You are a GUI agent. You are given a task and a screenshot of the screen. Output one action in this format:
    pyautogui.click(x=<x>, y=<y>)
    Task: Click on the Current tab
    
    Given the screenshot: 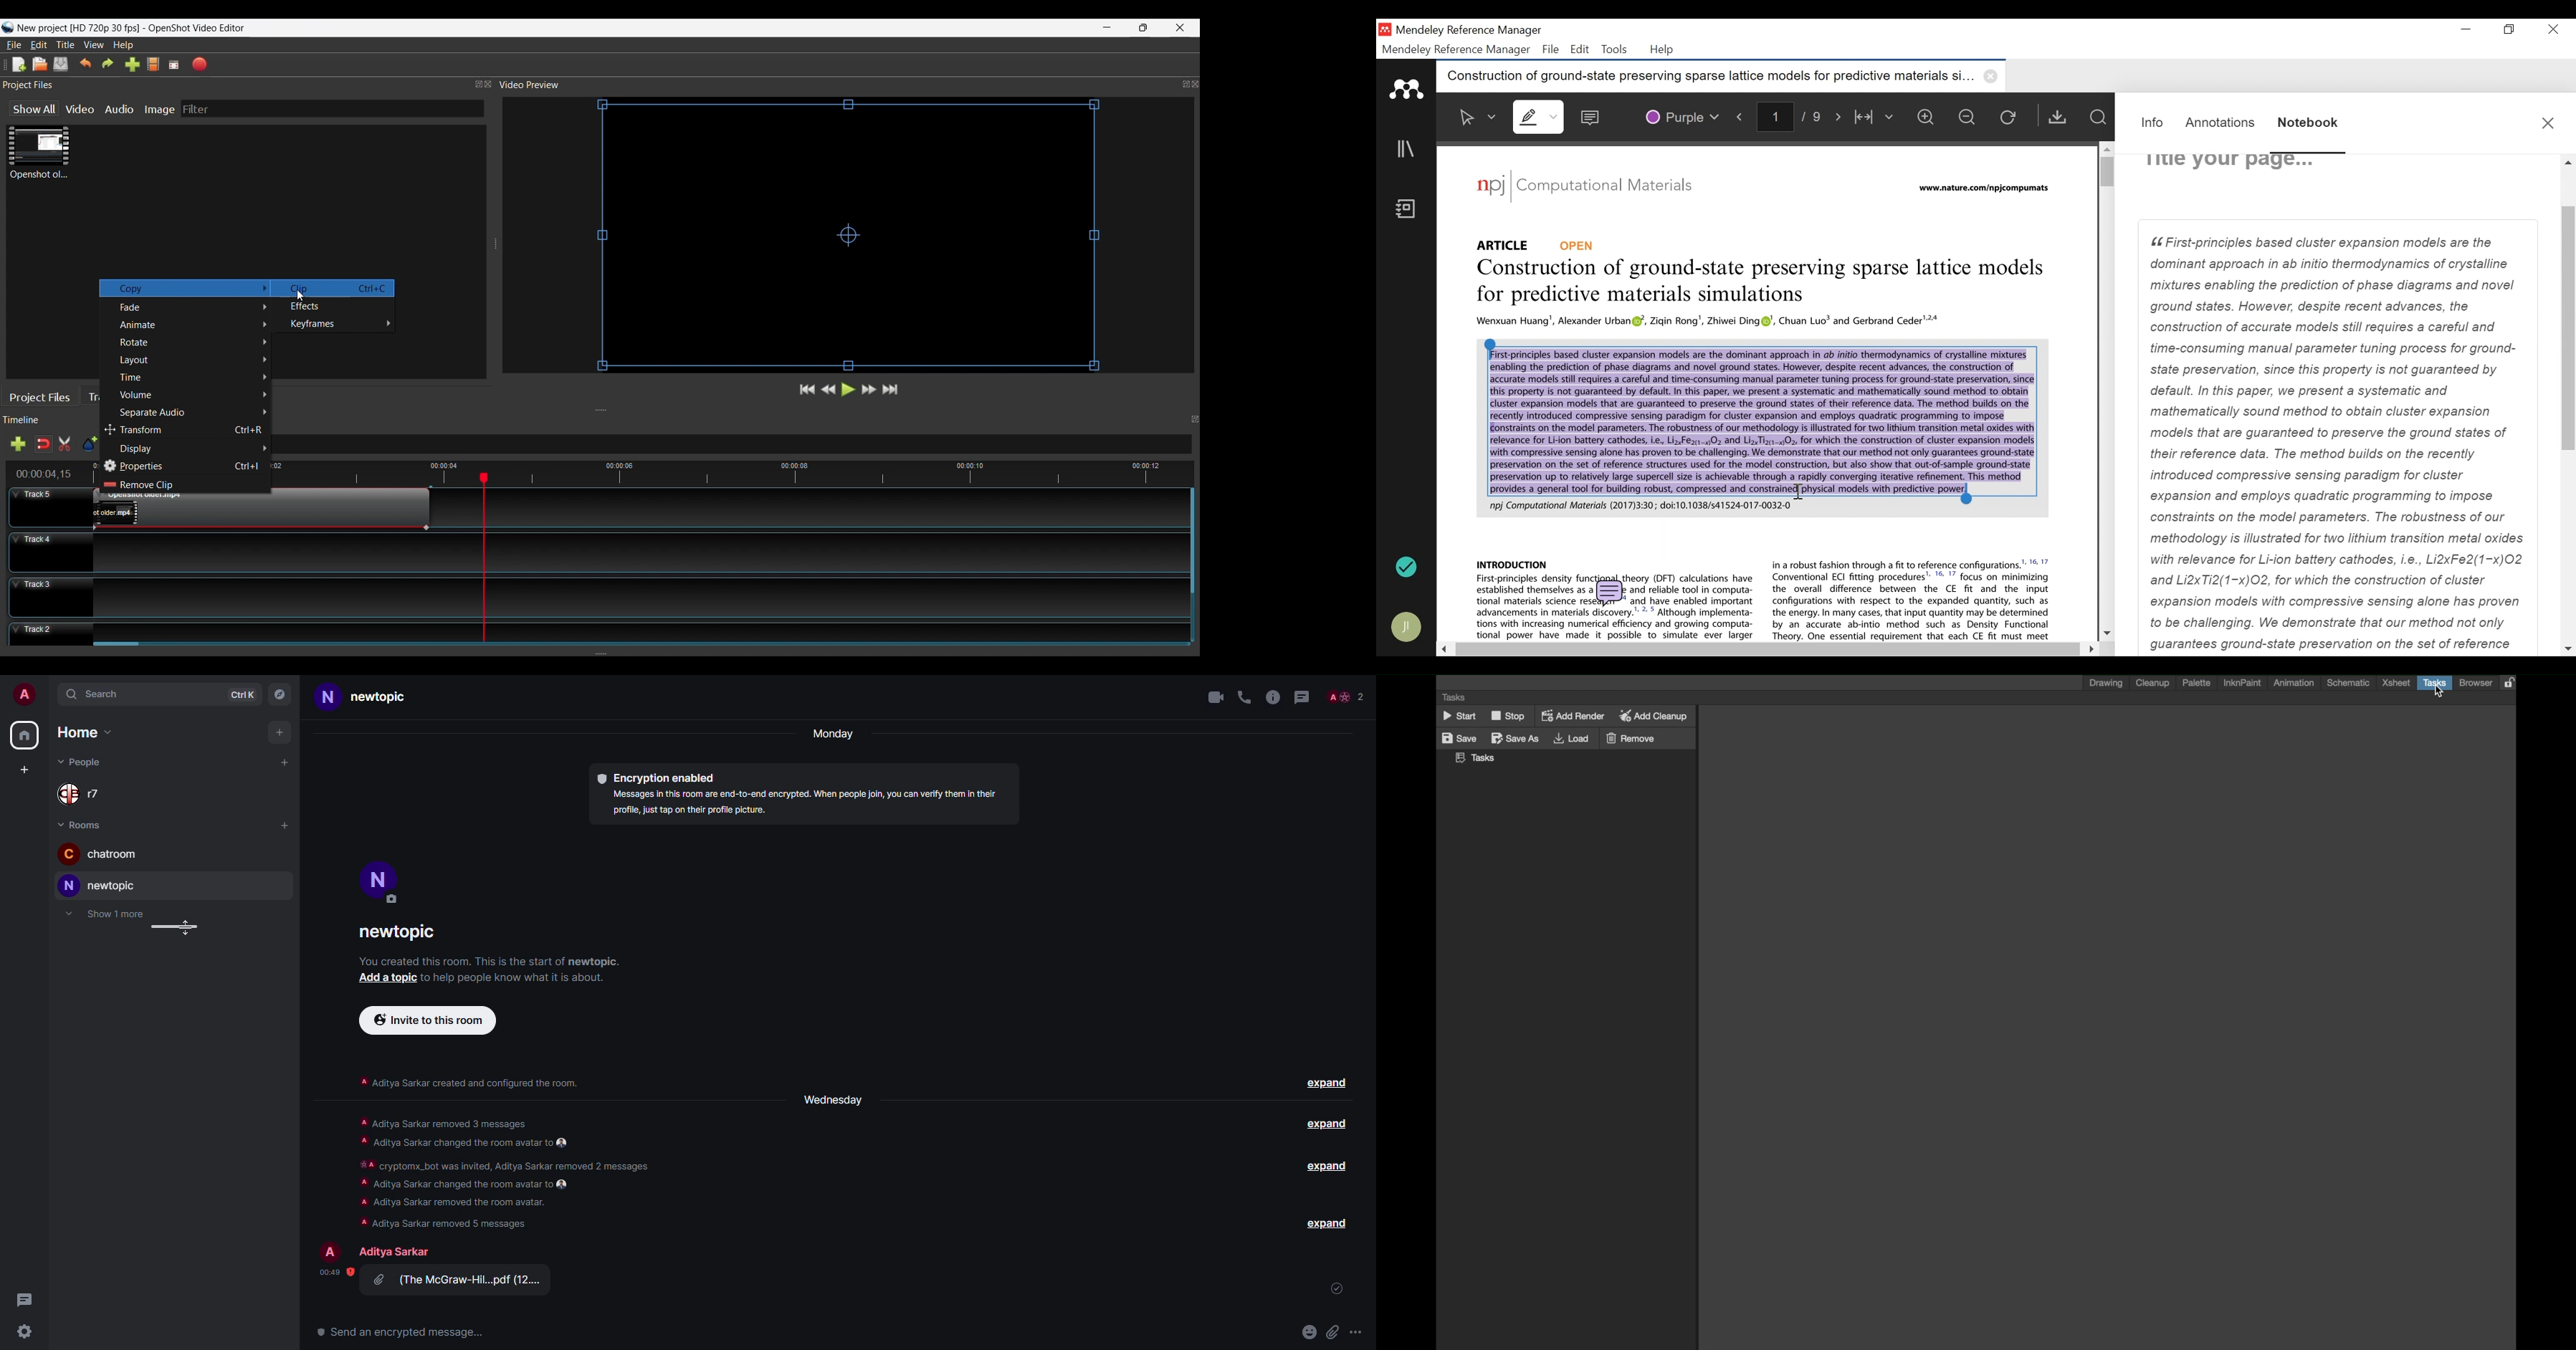 What is the action you would take?
    pyautogui.click(x=1707, y=77)
    